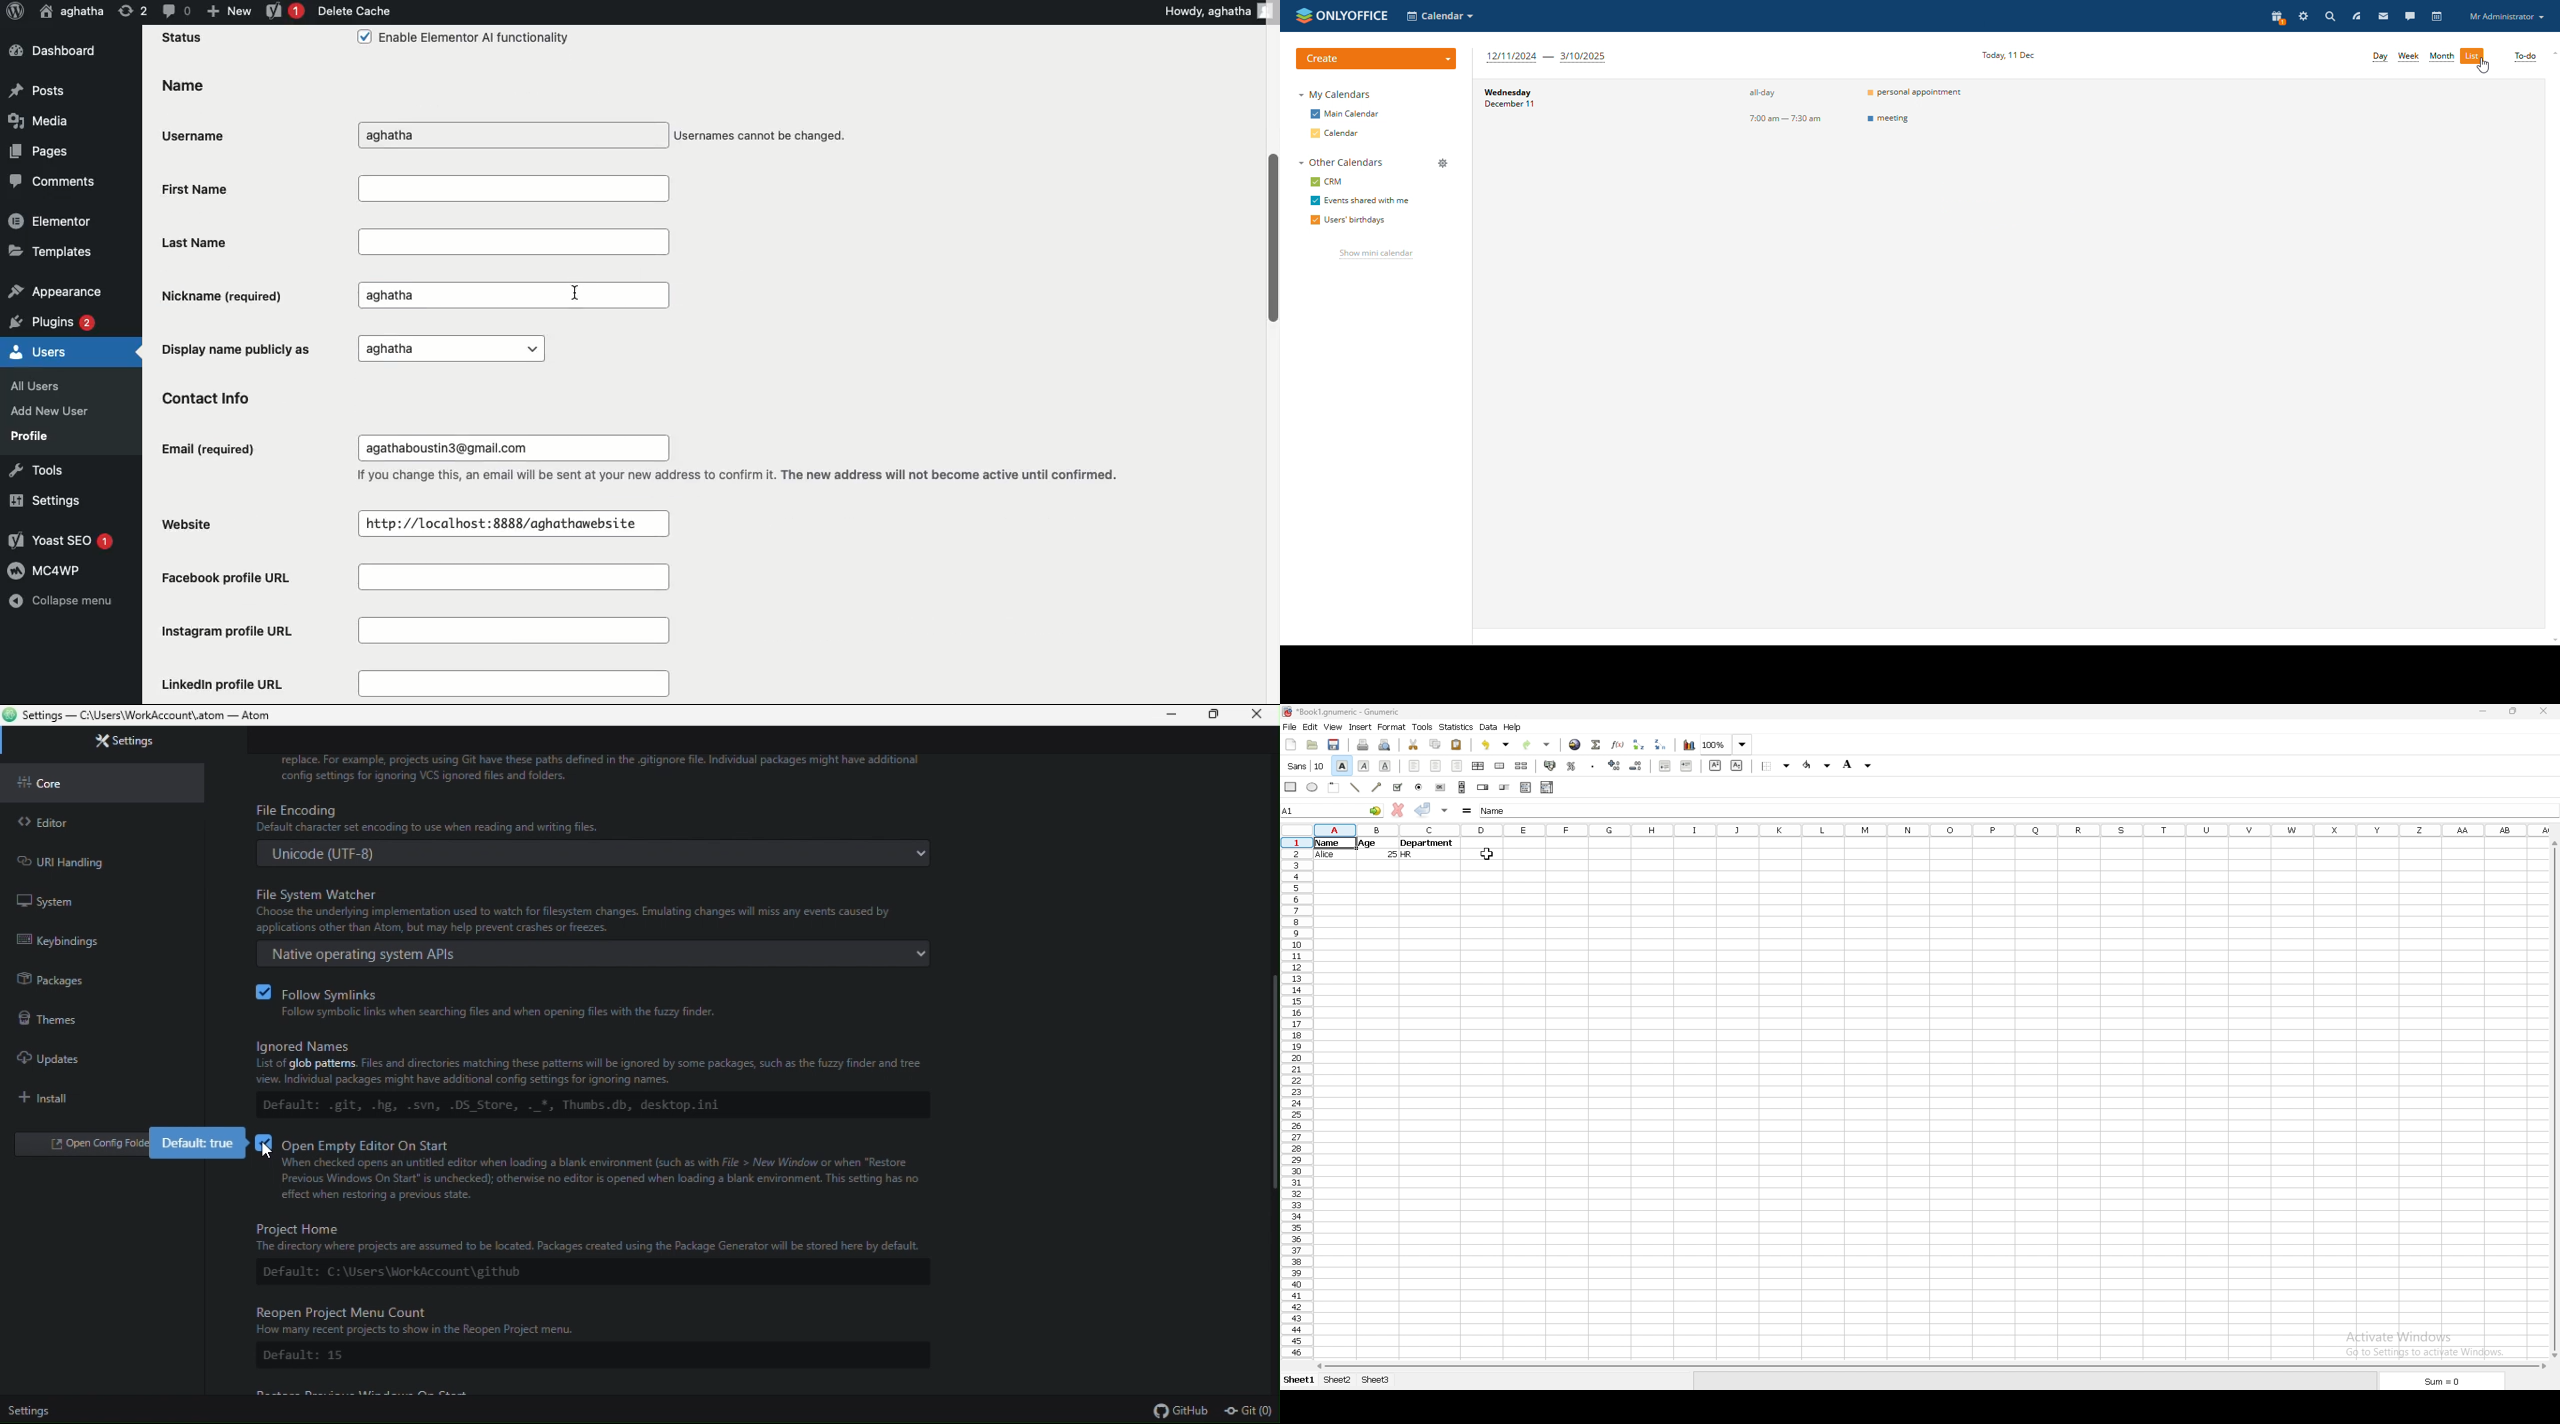  Describe the element at coordinates (64, 541) in the screenshot. I see `Yoast SEO 1` at that location.